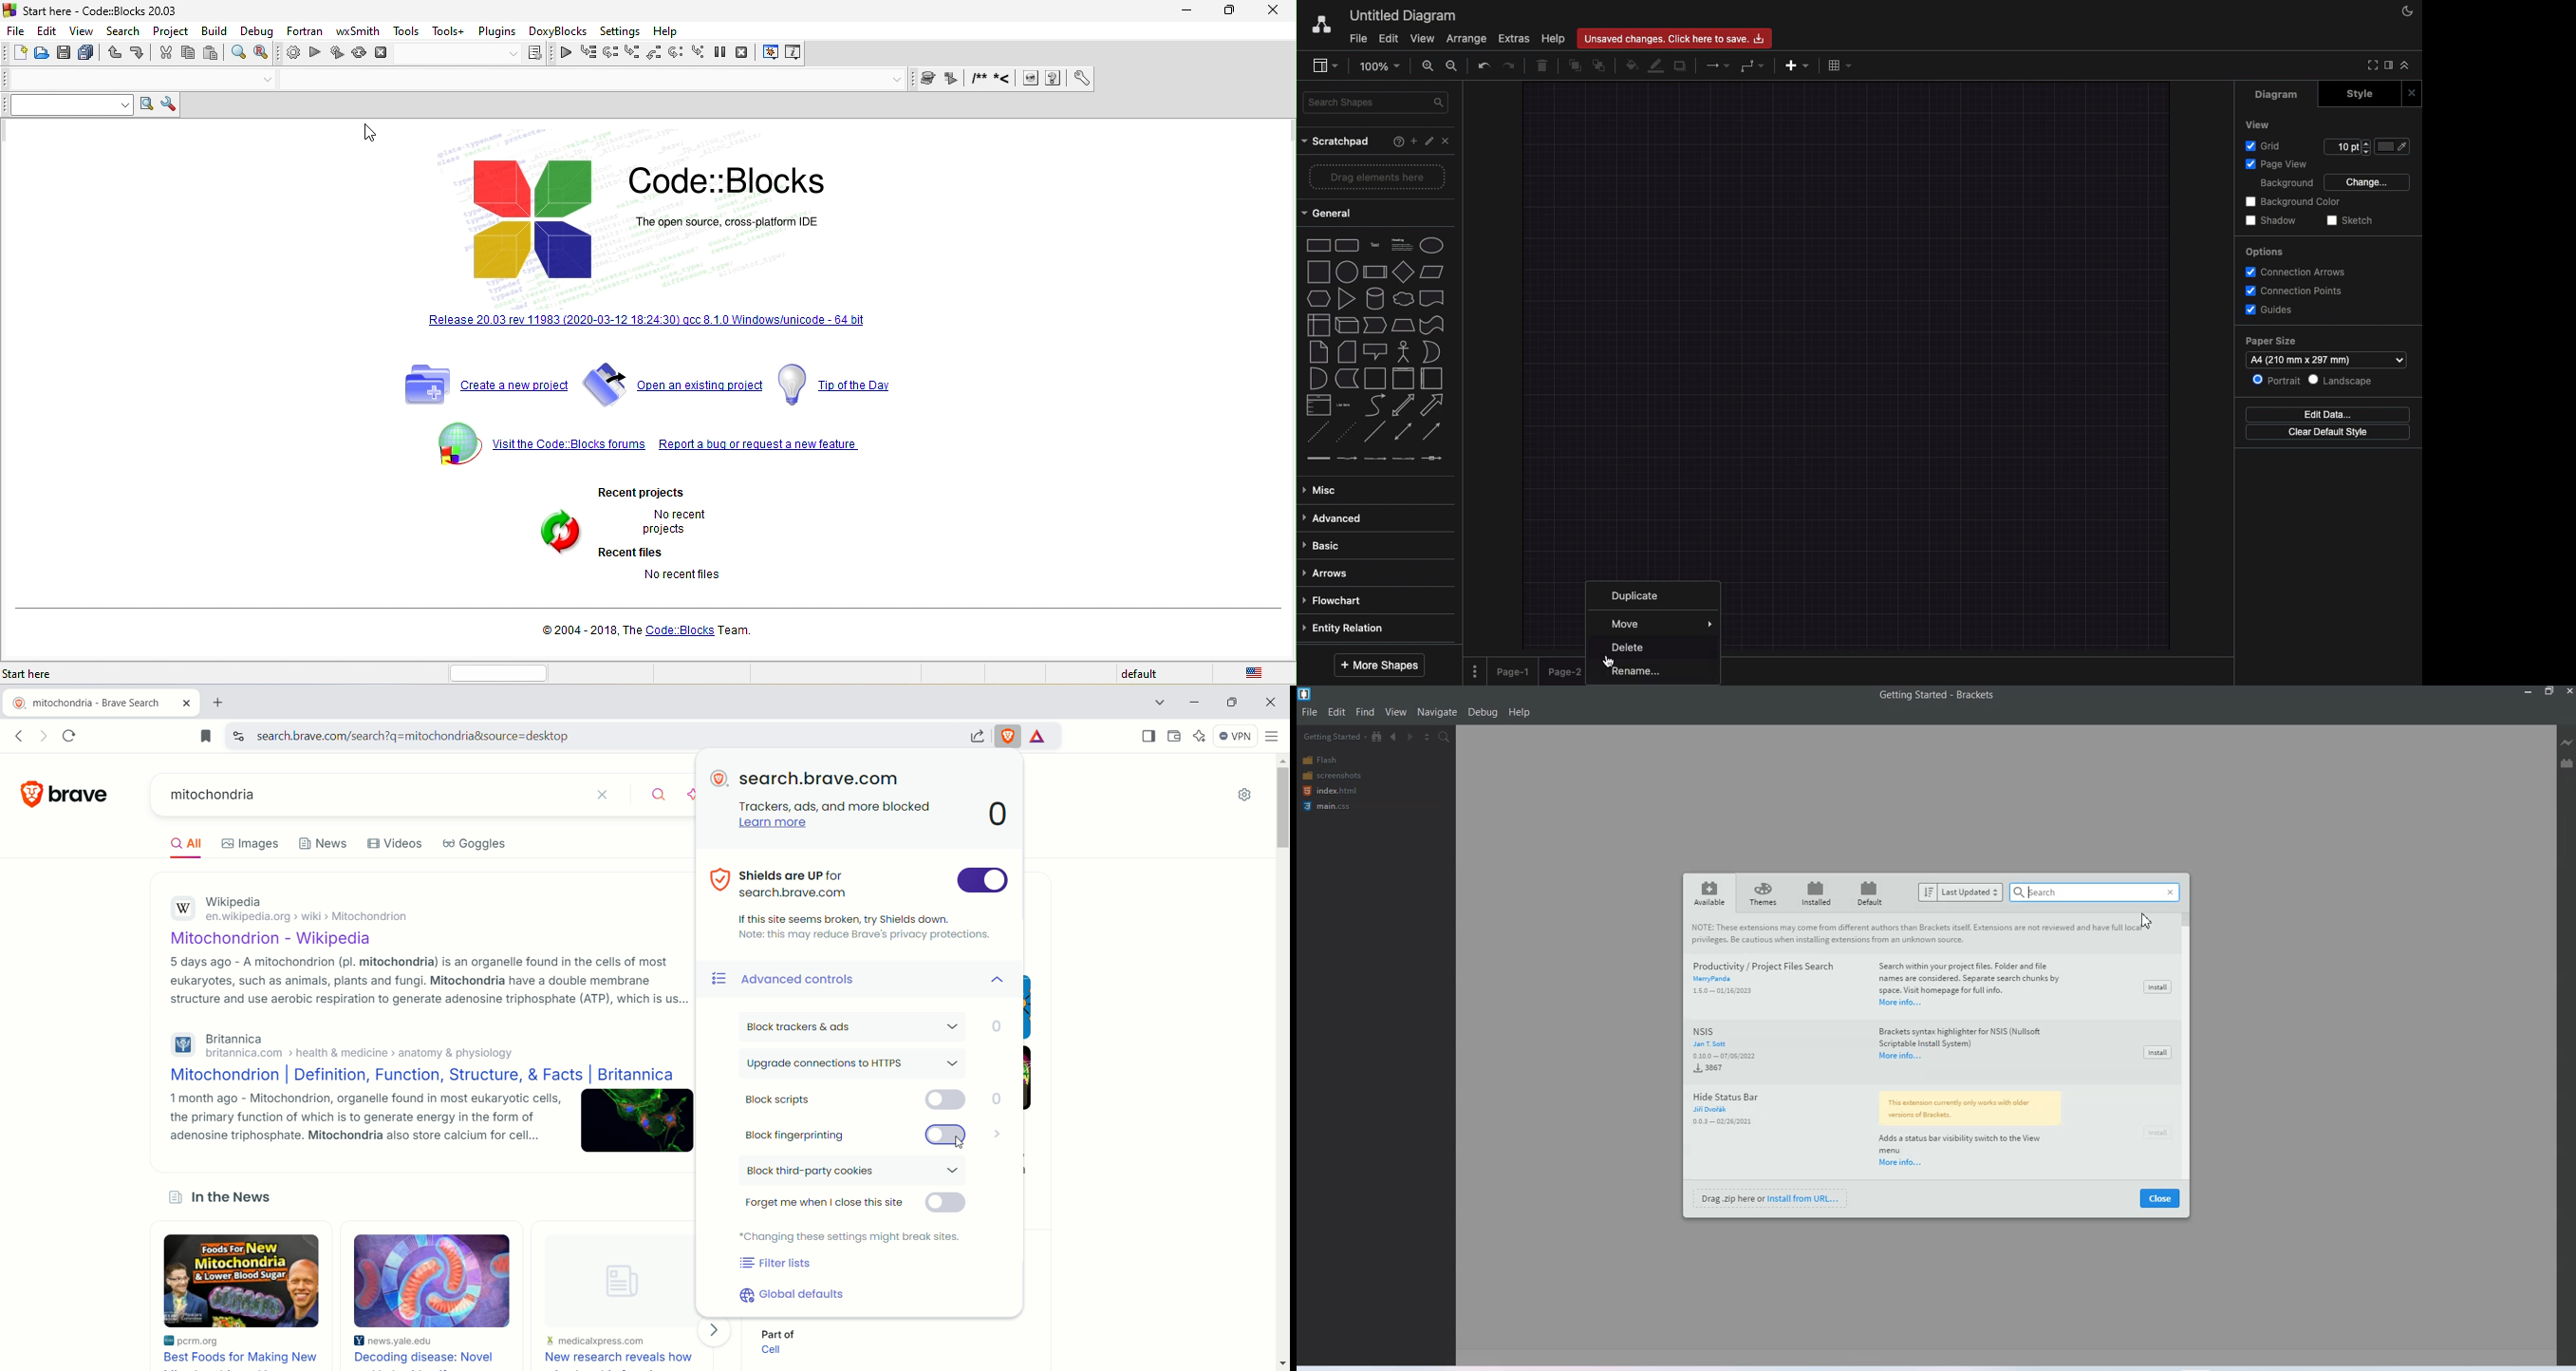 The image size is (2576, 1372). Describe the element at coordinates (1923, 935) in the screenshot. I see `Note: The extensions may come from different authors than Brackets itself extension are not reviewd` at that location.